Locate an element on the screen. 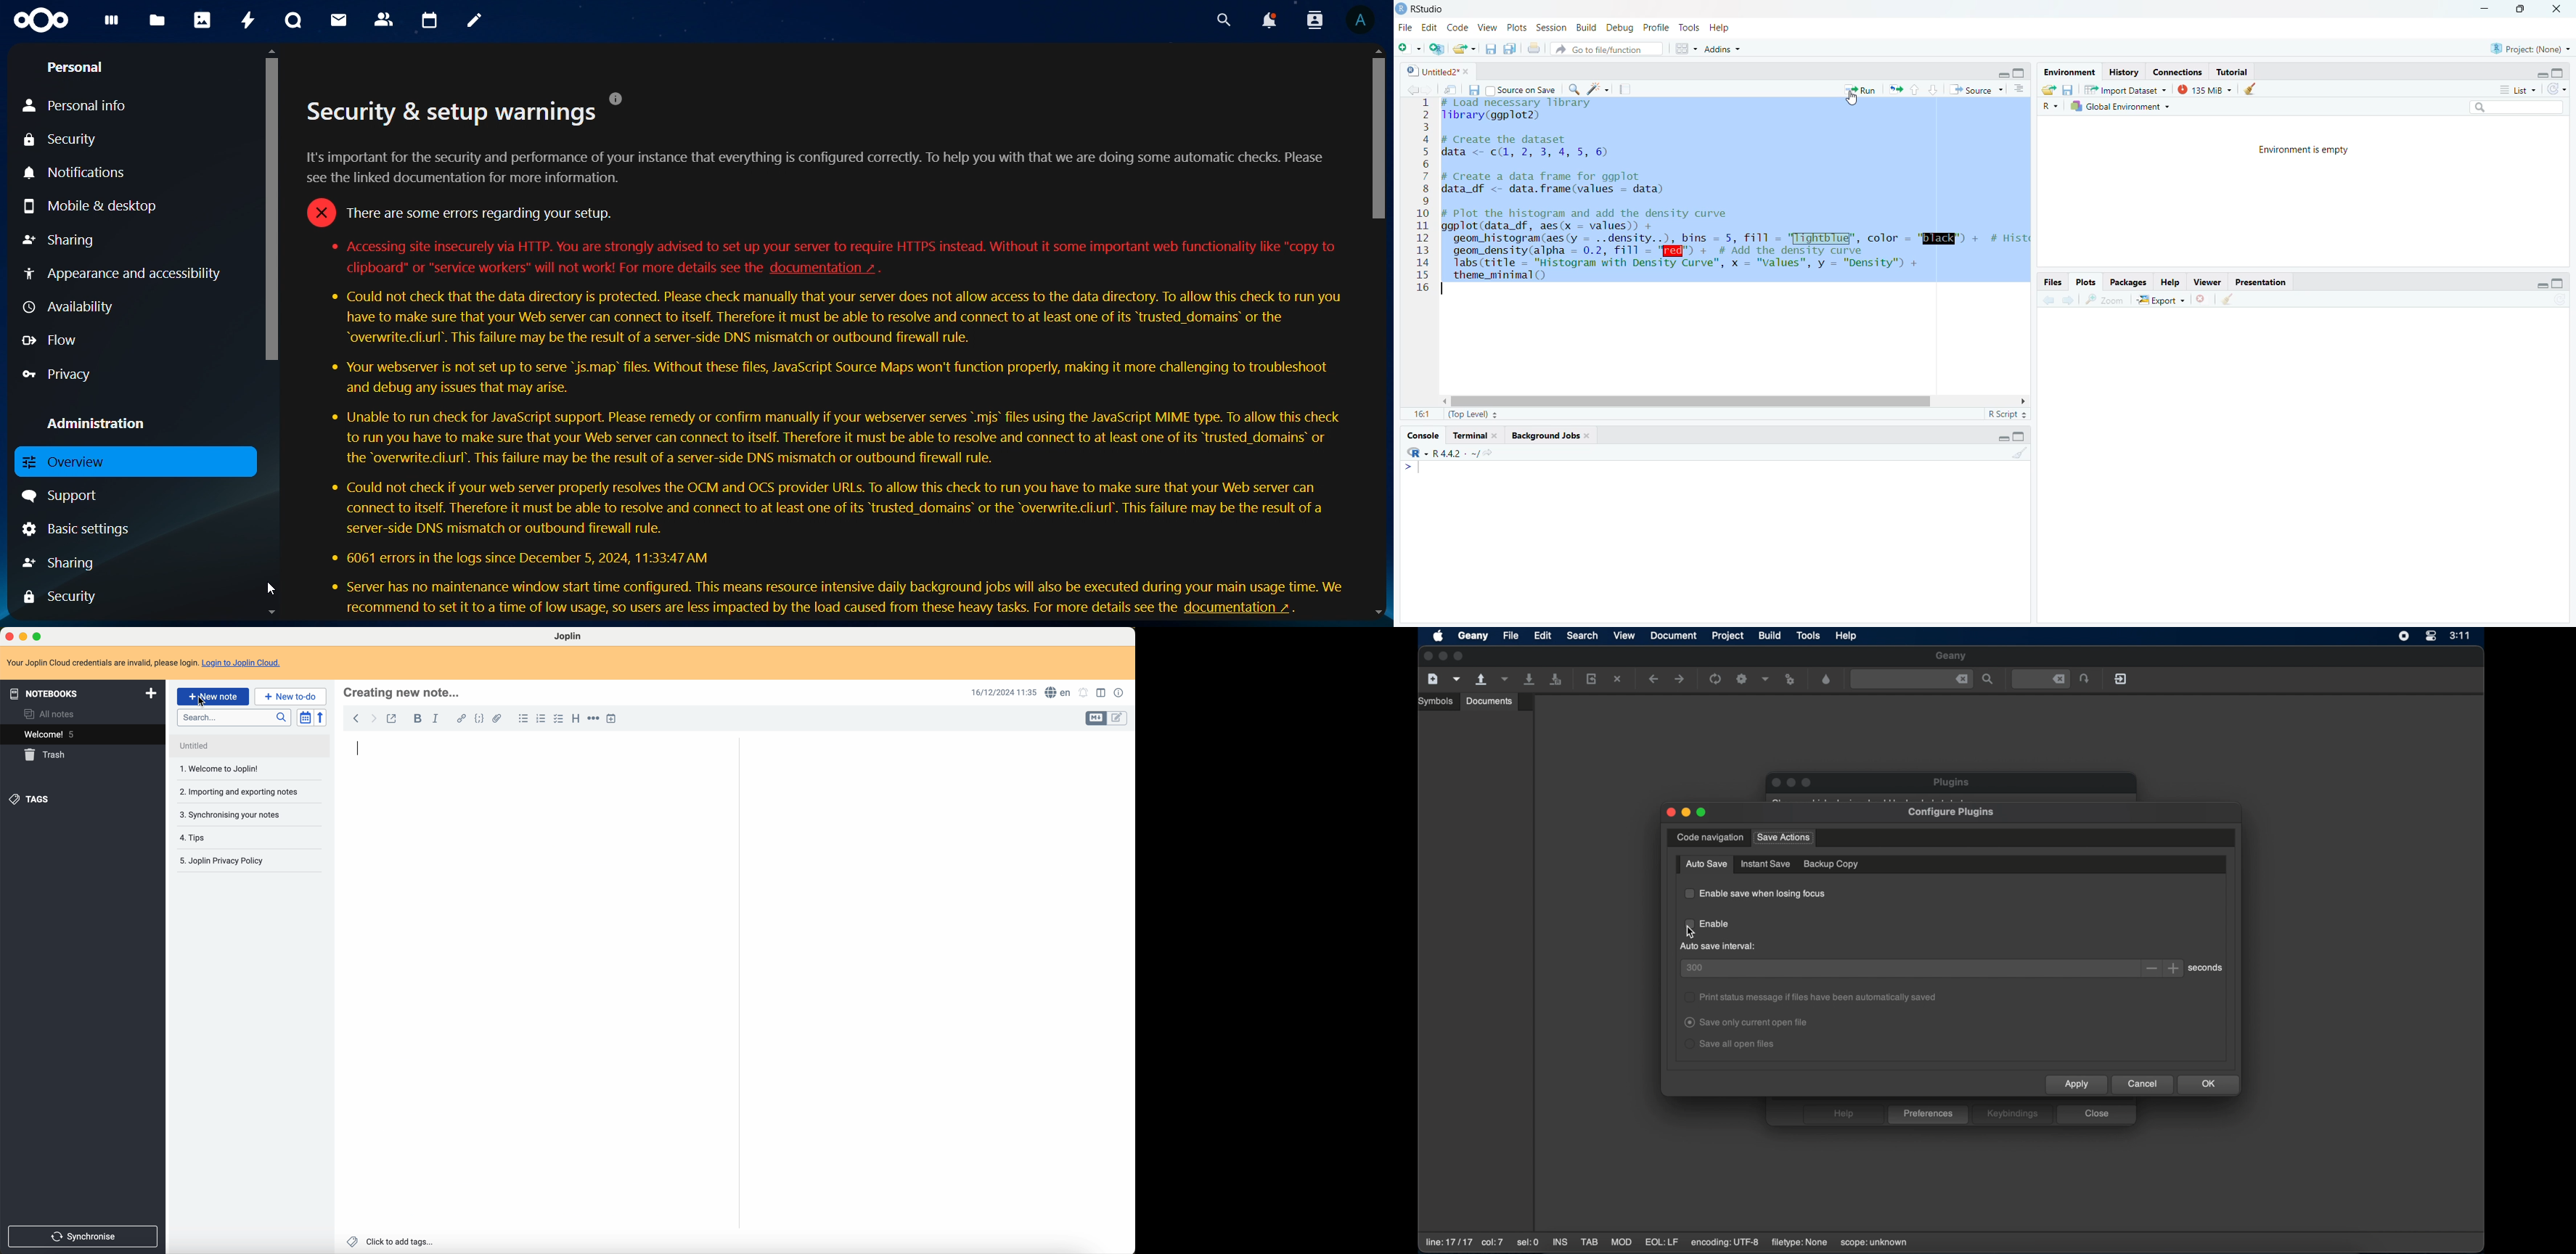 The height and width of the screenshot is (1260, 2576). maximize is located at coordinates (2019, 73).